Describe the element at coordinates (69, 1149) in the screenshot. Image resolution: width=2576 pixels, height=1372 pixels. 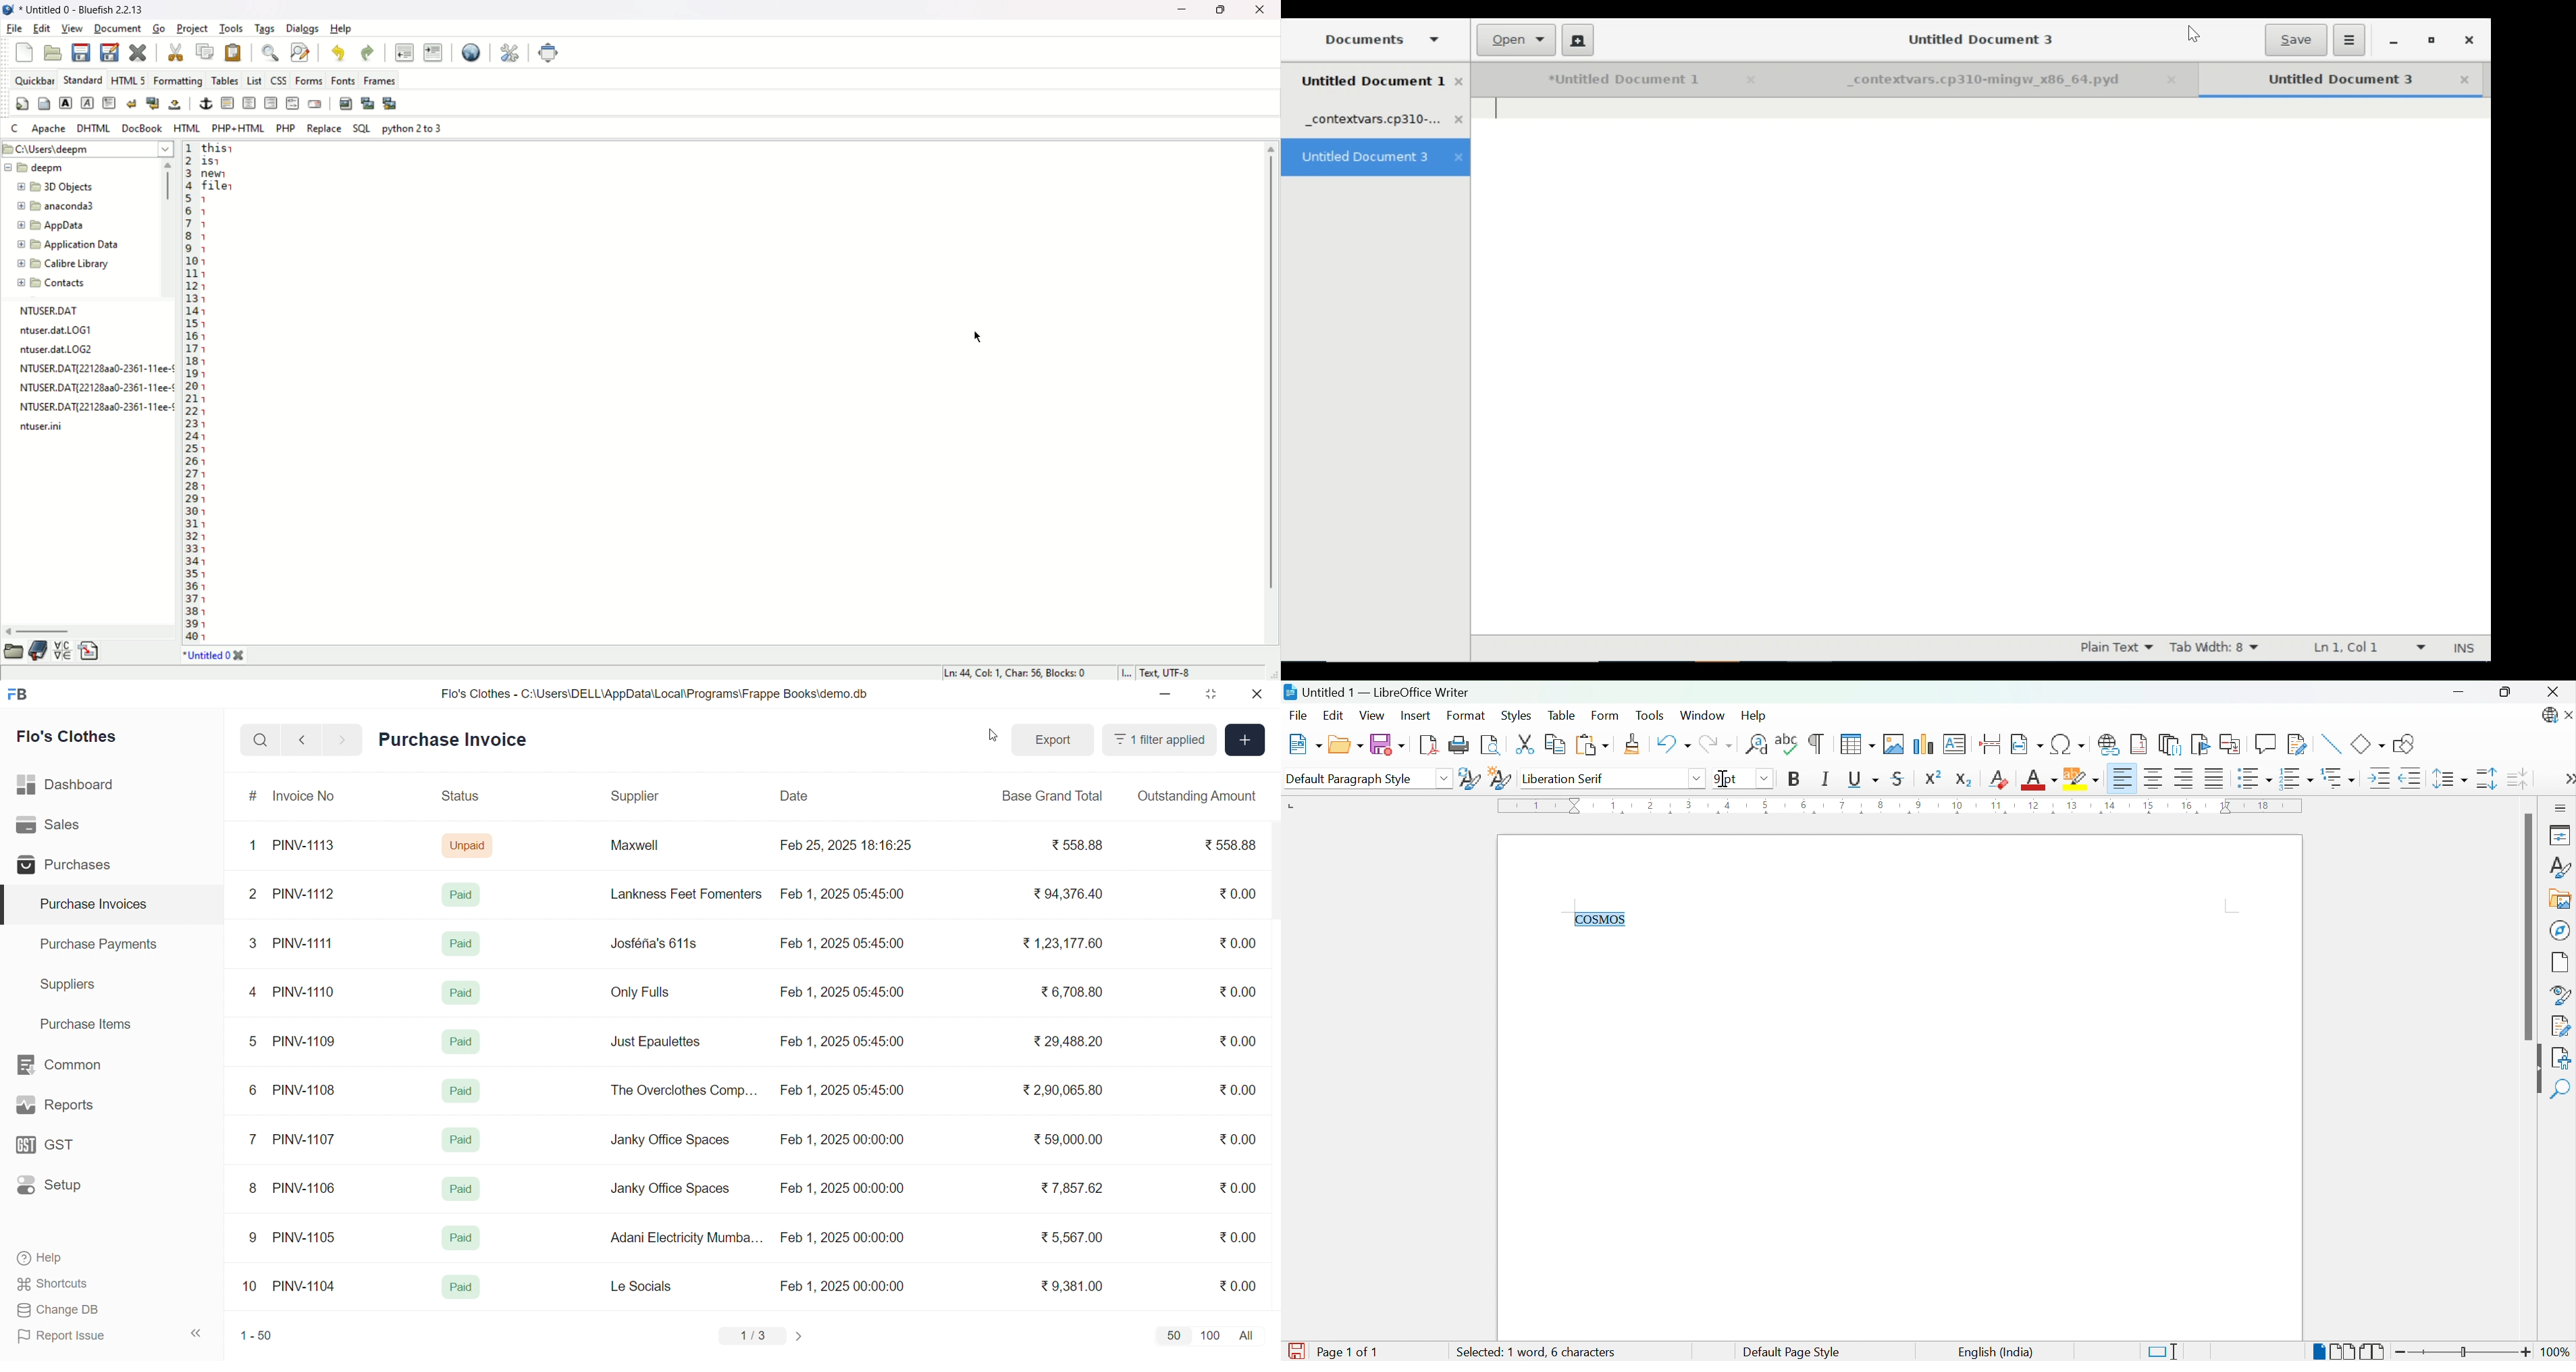
I see `GST` at that location.